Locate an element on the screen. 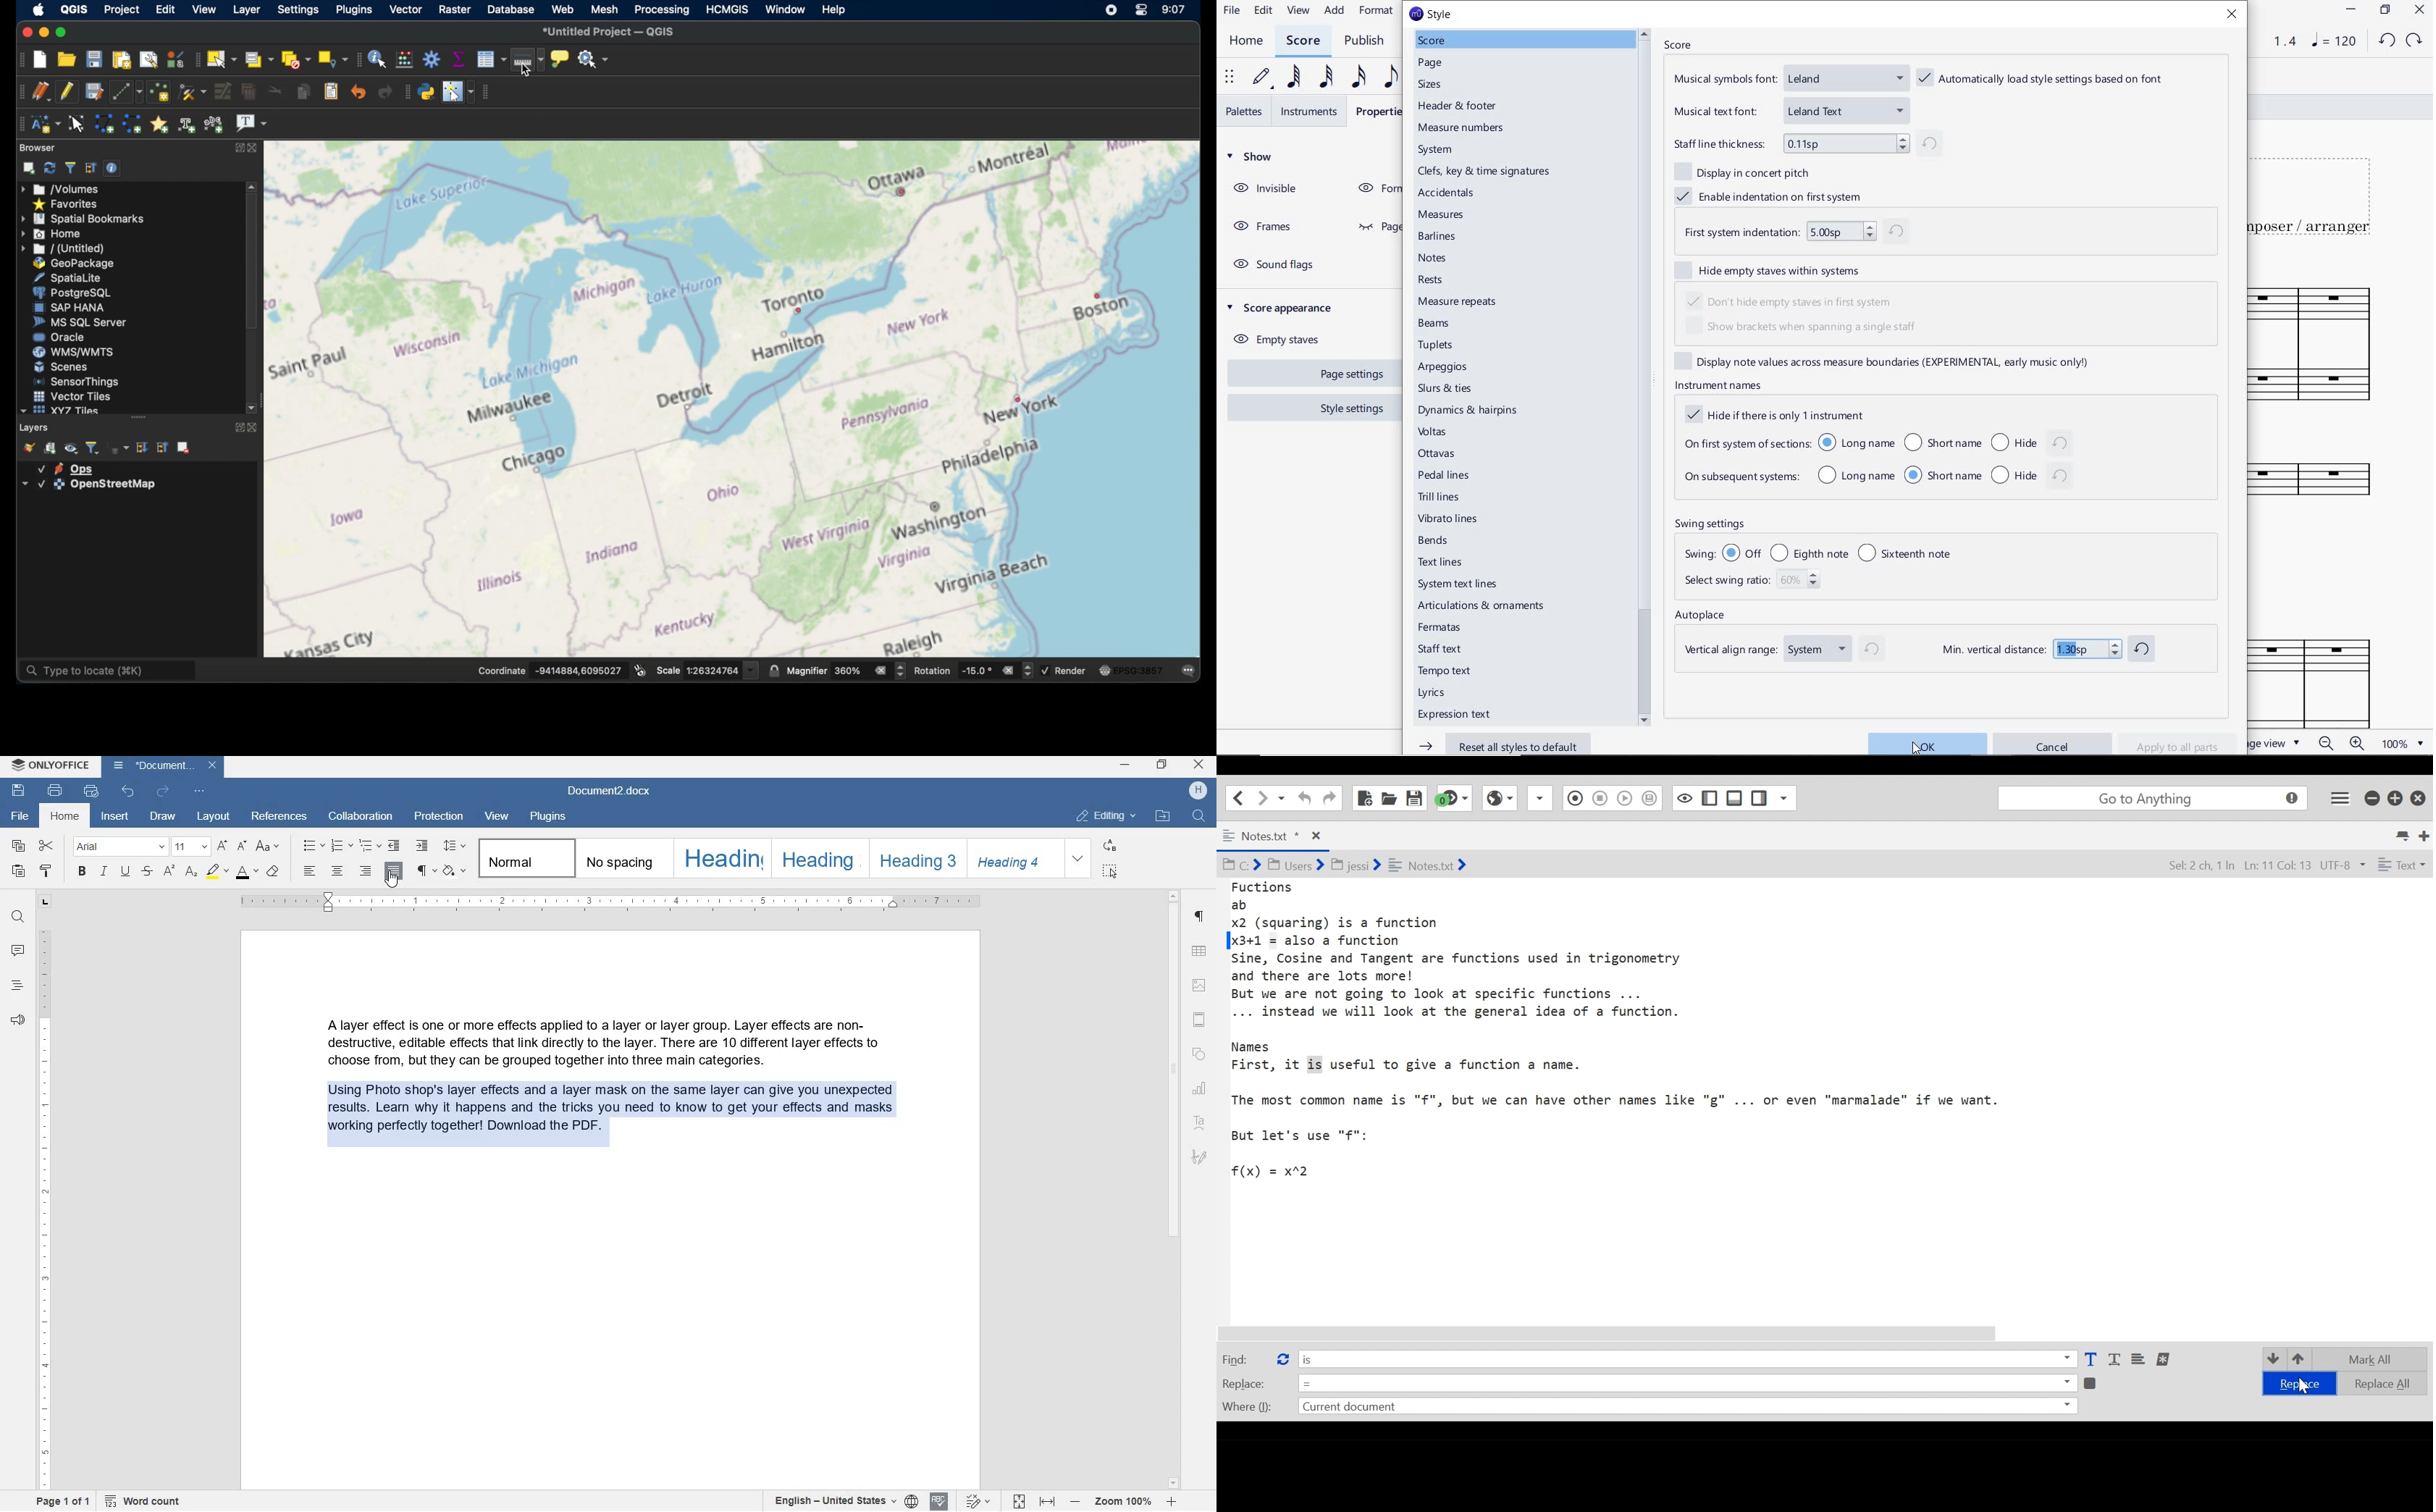 The height and width of the screenshot is (1512, 2436). CLEAR STYLE is located at coordinates (276, 872).